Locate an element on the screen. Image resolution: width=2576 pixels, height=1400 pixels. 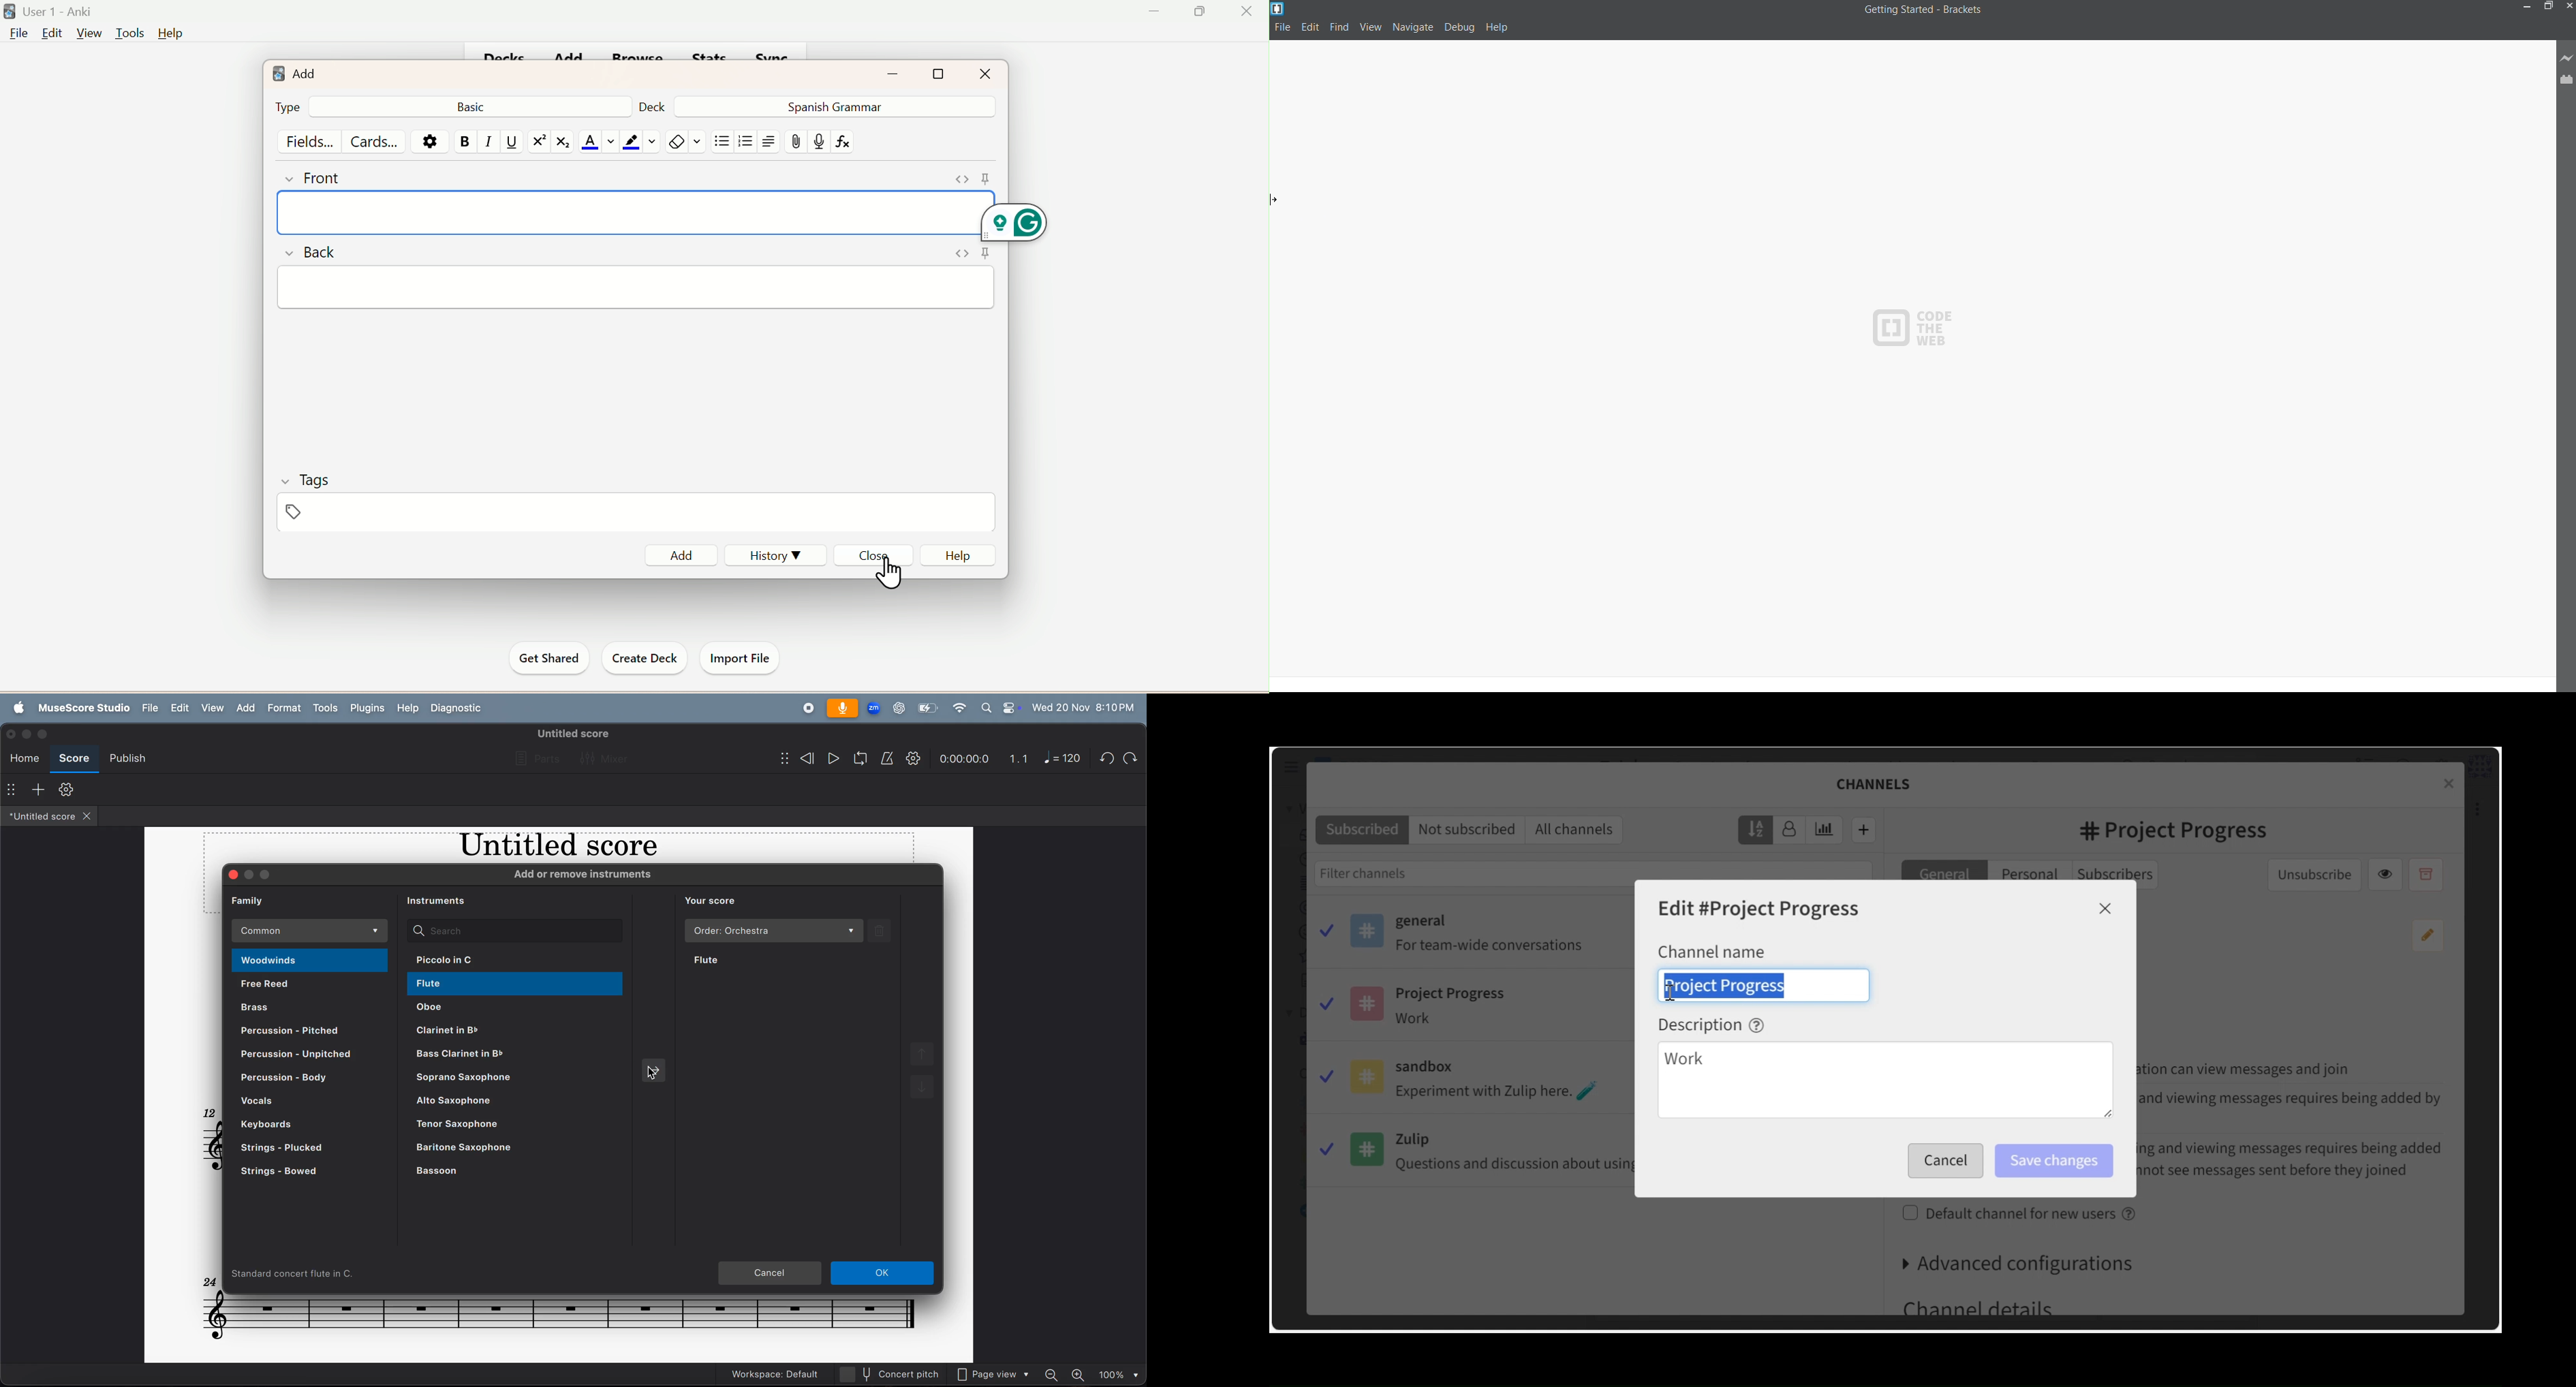
mic is located at coordinates (818, 144).